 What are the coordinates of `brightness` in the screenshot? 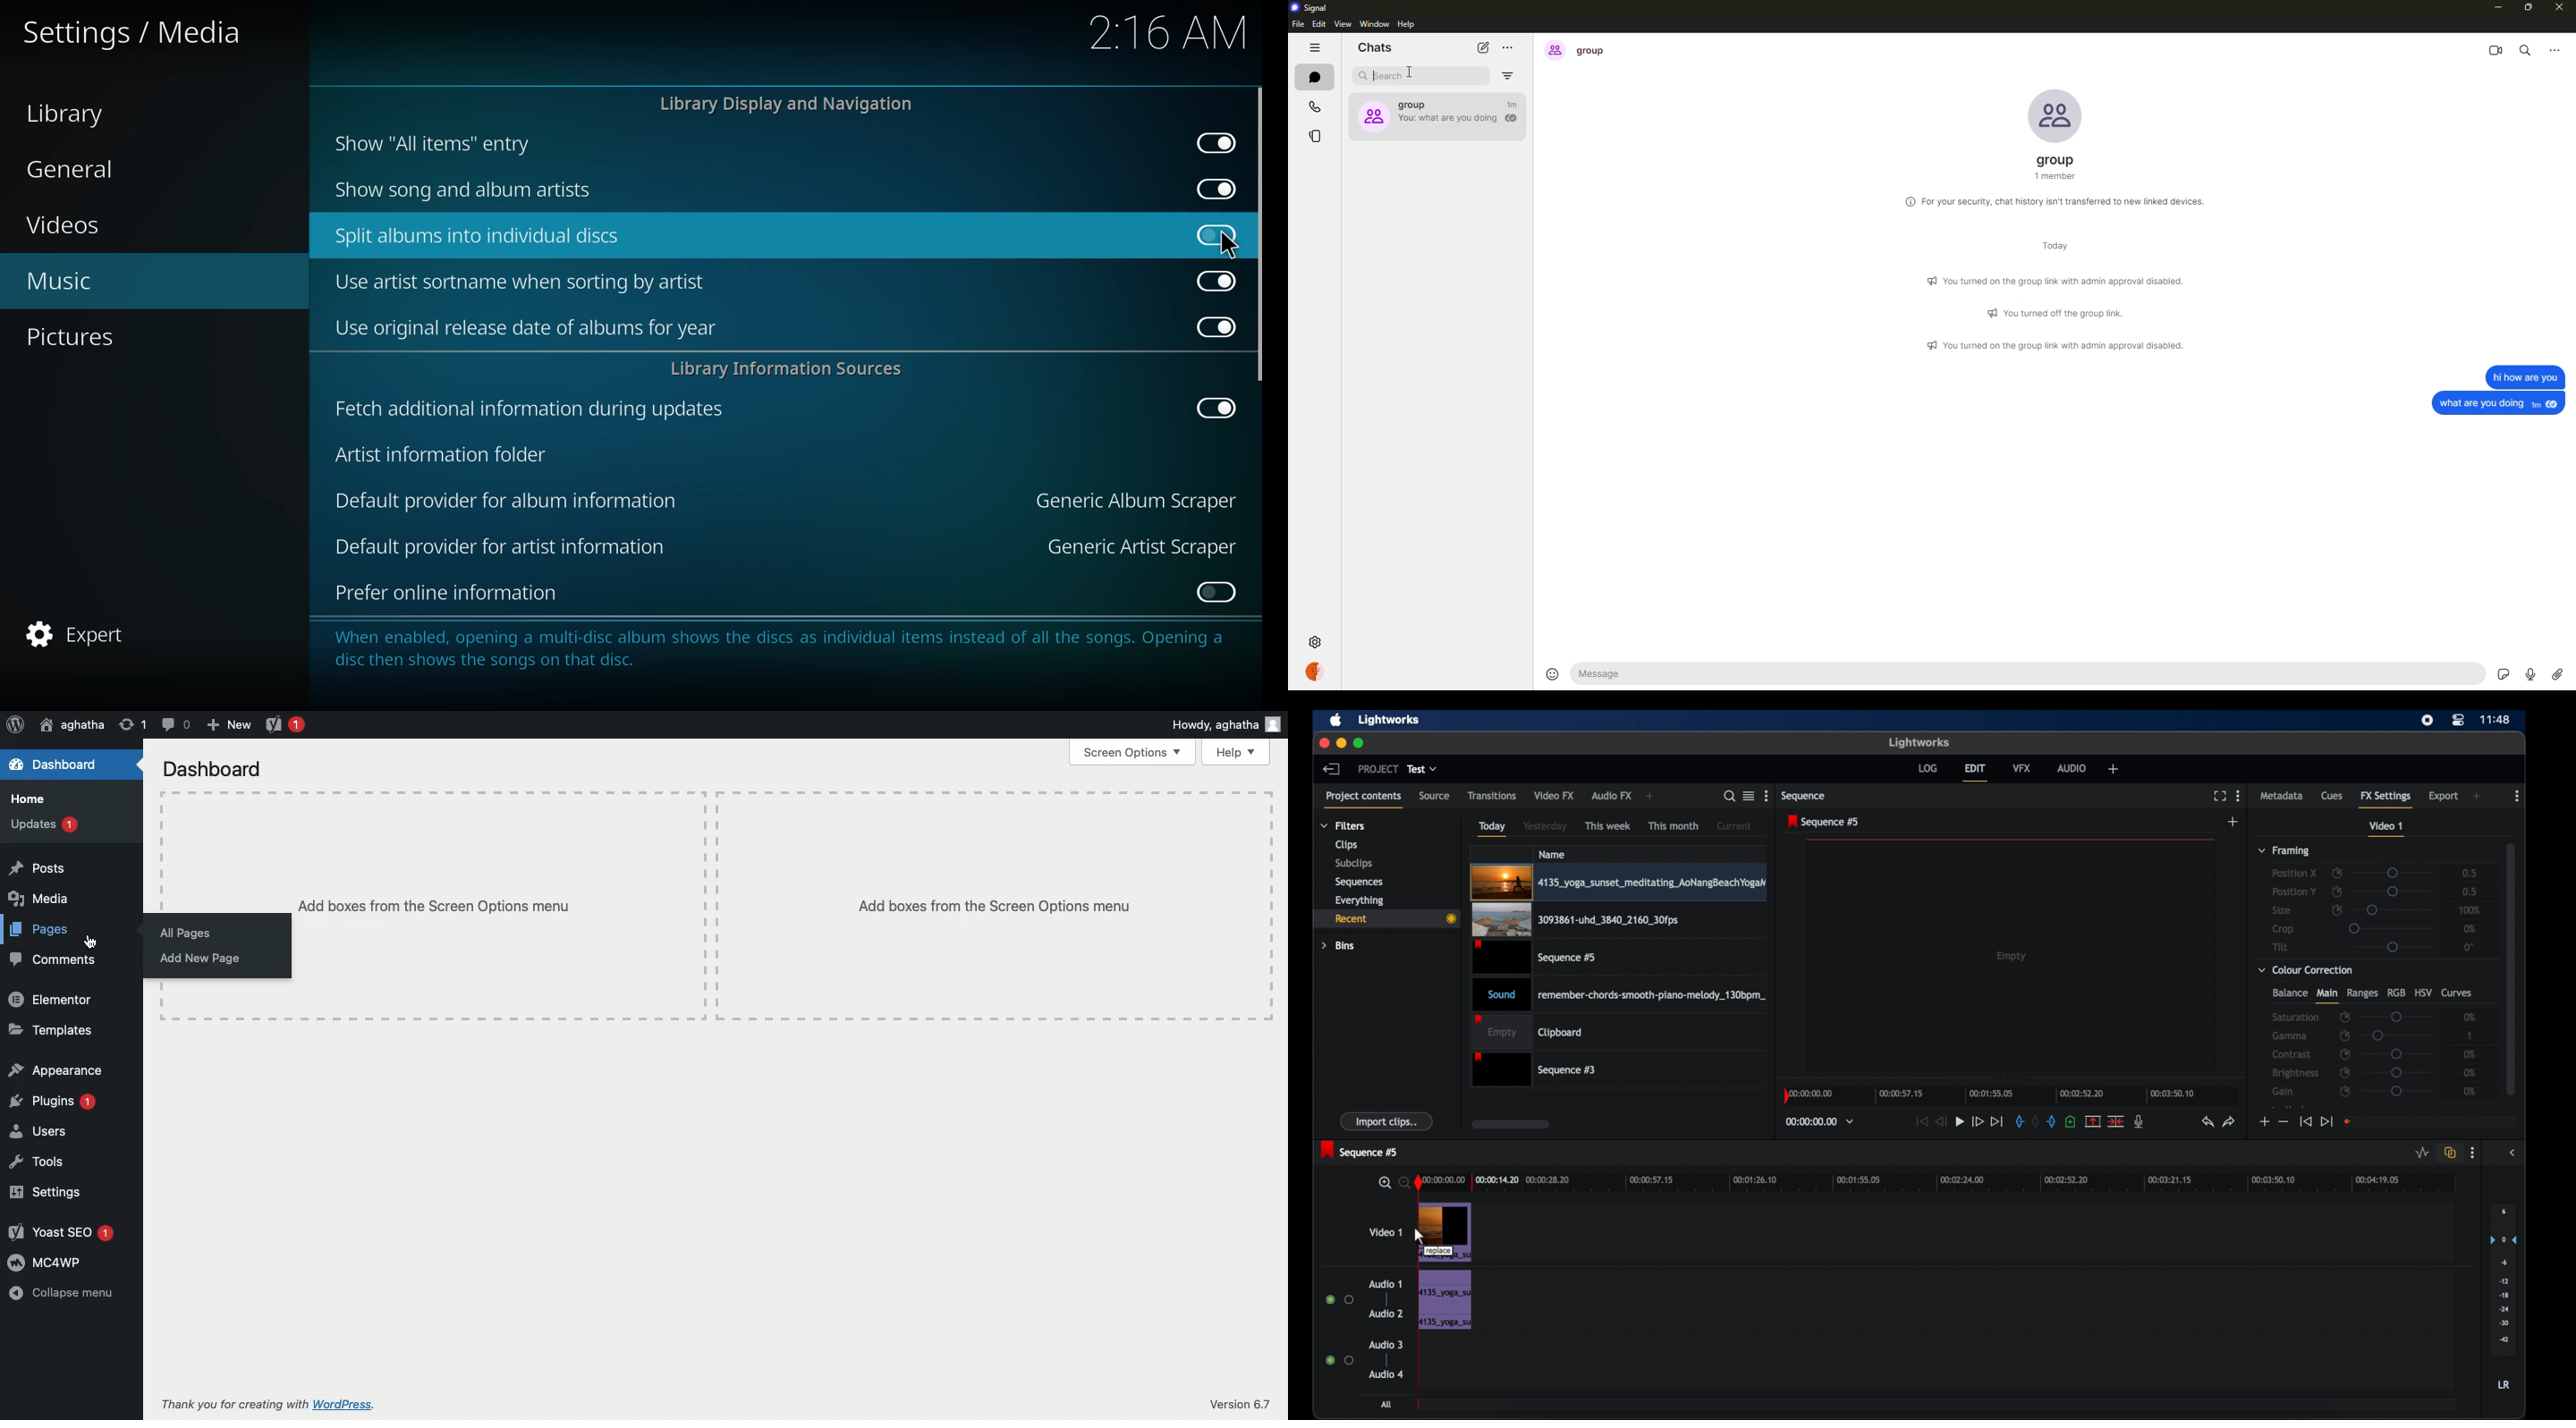 It's located at (2297, 1074).